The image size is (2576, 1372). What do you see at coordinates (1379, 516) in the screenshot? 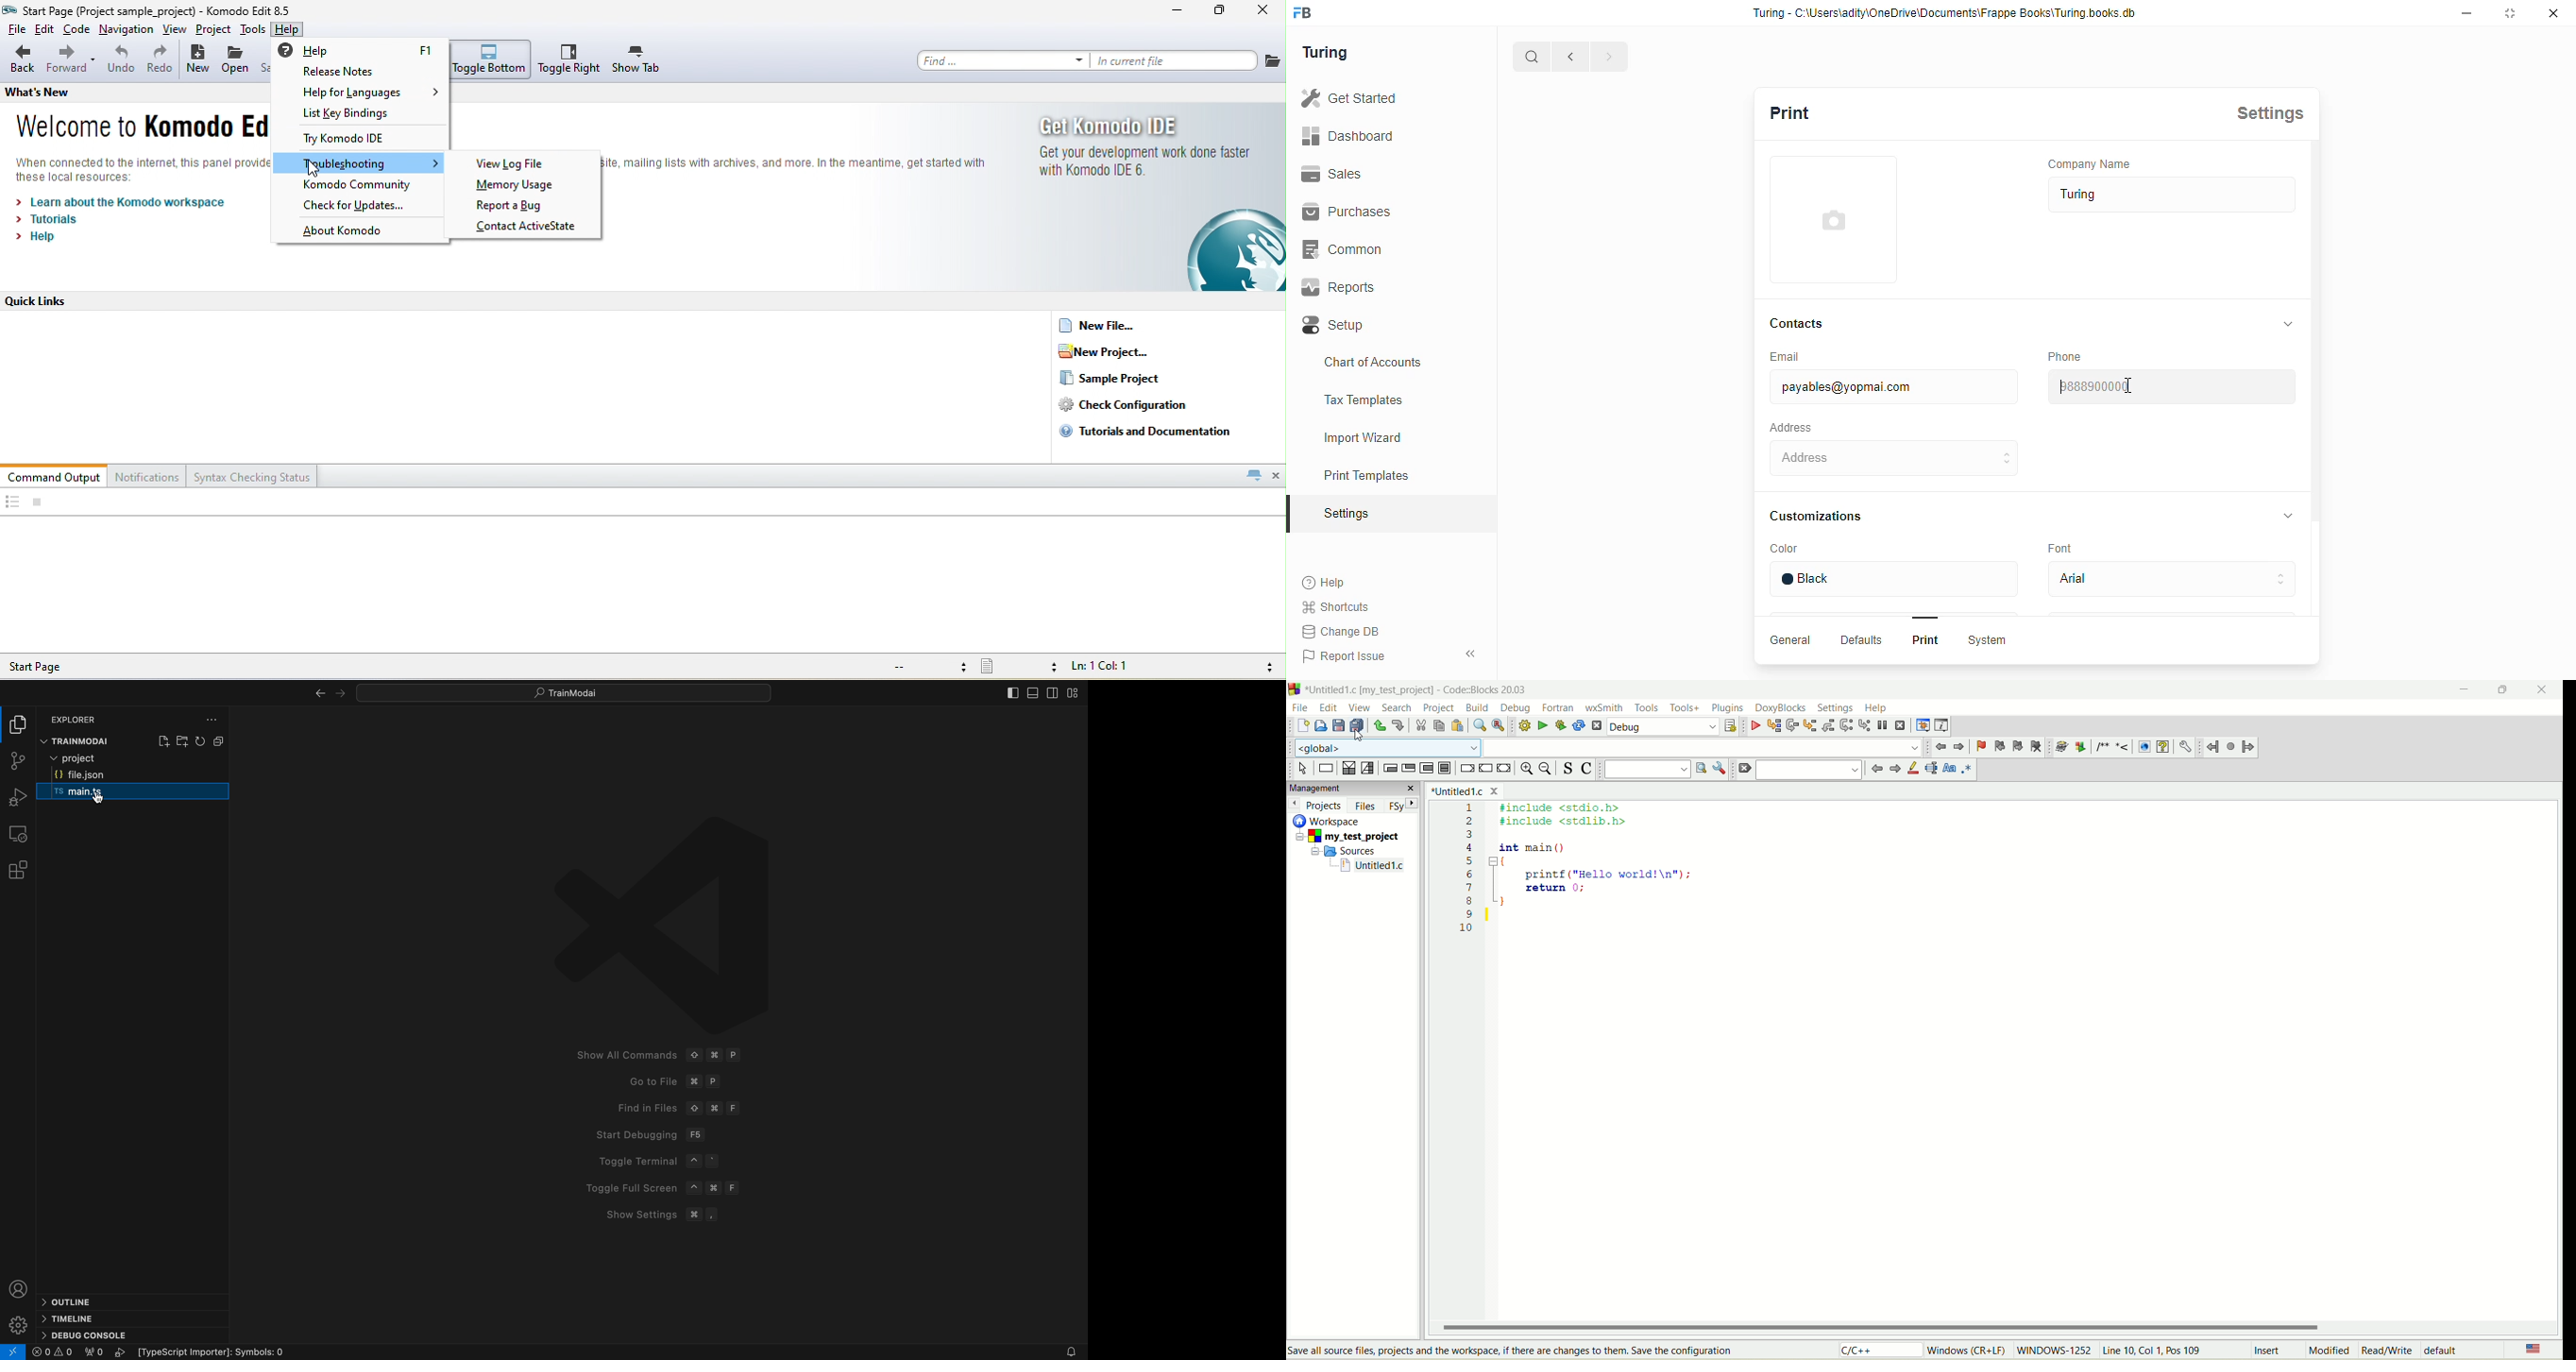
I see `Settings
oy` at bounding box center [1379, 516].